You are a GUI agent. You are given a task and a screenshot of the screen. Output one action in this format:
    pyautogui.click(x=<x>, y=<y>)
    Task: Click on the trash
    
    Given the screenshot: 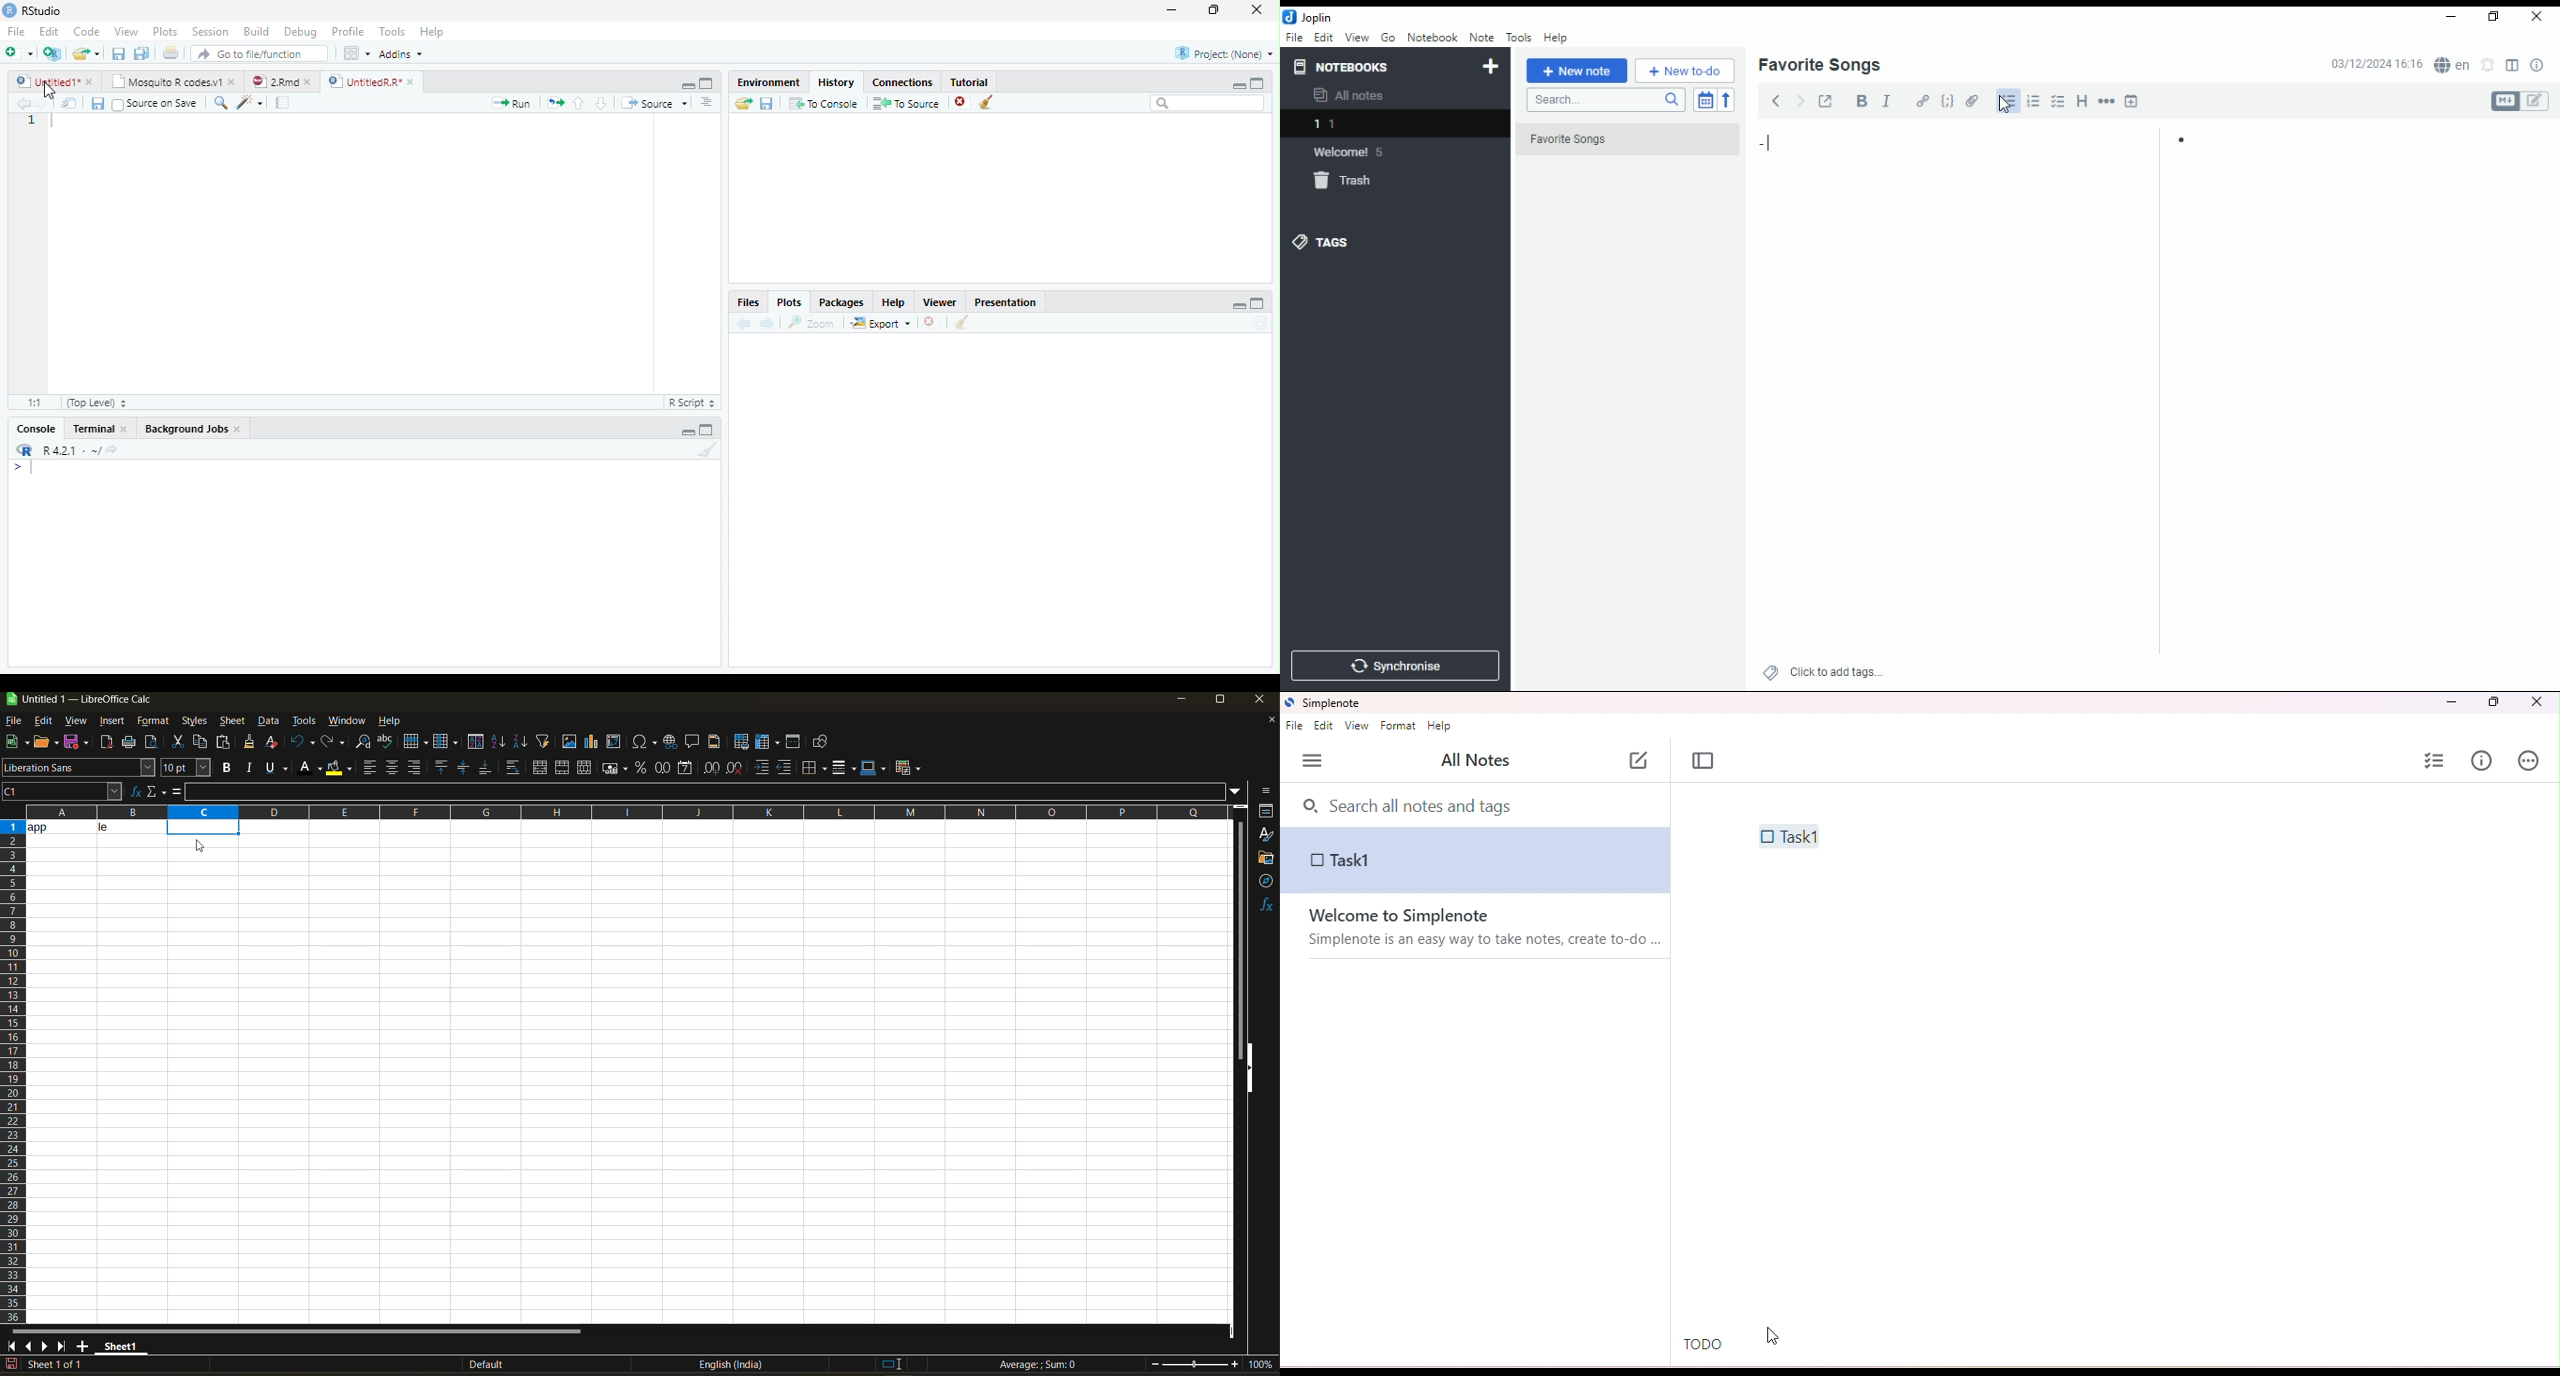 What is the action you would take?
    pyautogui.click(x=1354, y=184)
    